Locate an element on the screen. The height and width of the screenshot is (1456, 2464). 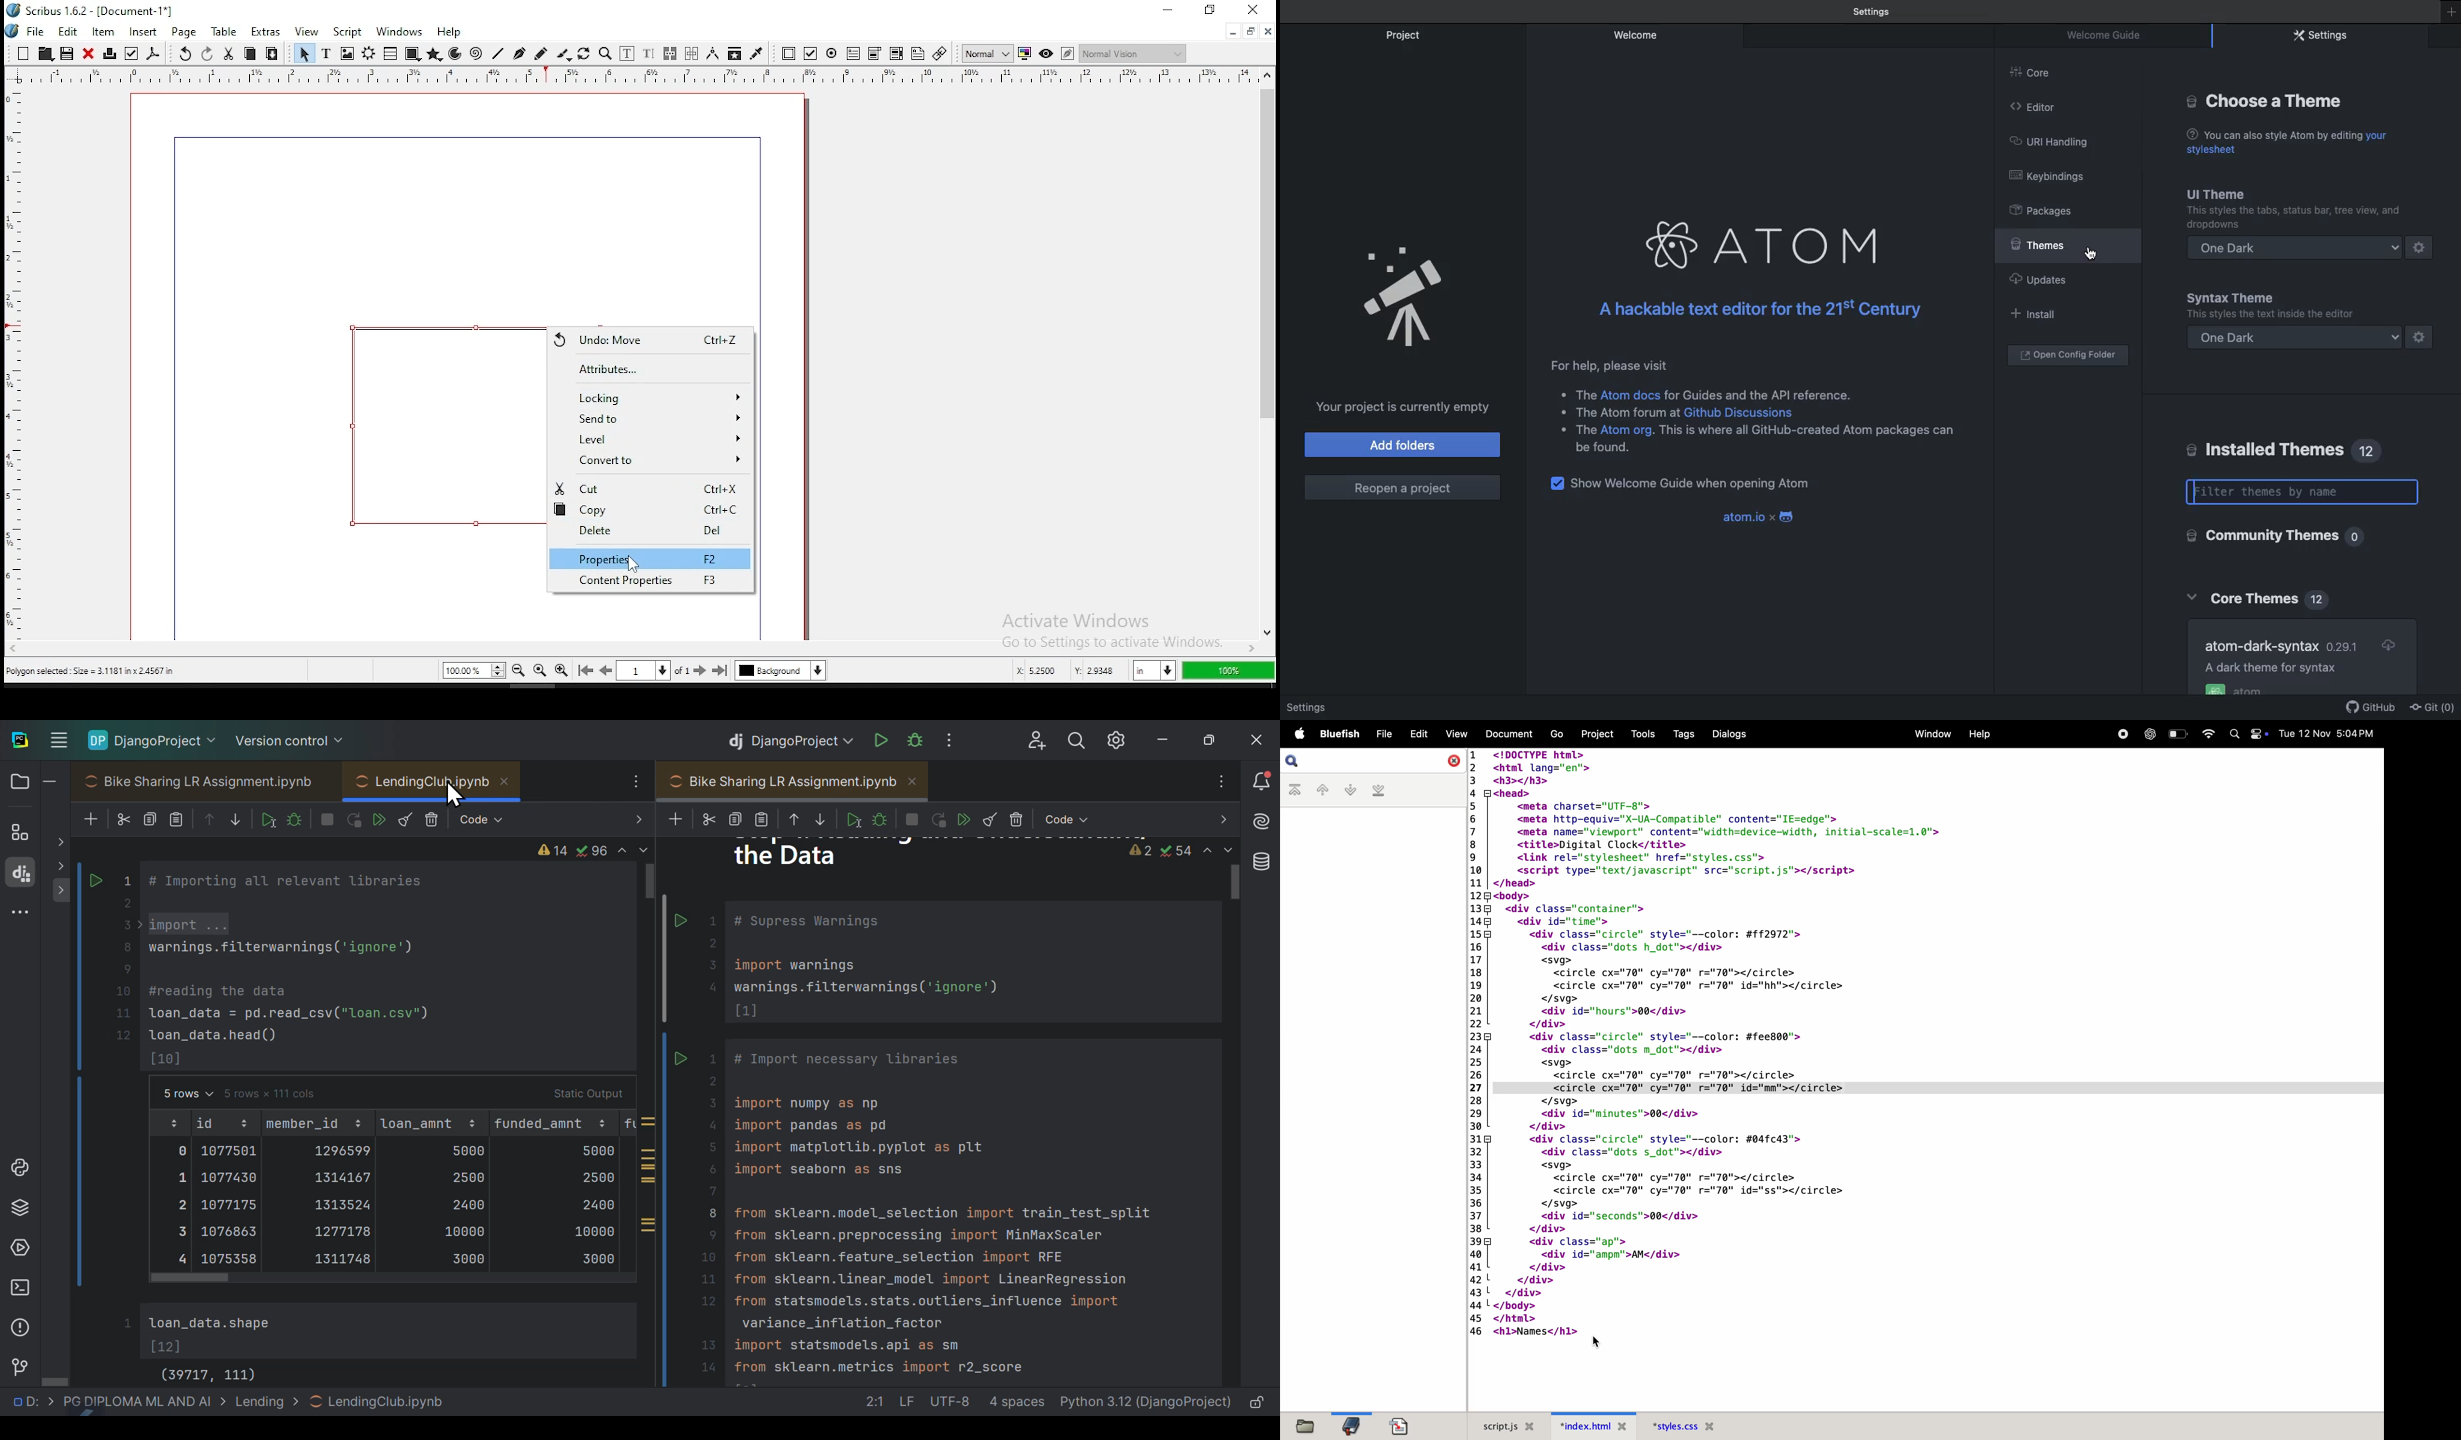
New files is located at coordinates (89, 819).